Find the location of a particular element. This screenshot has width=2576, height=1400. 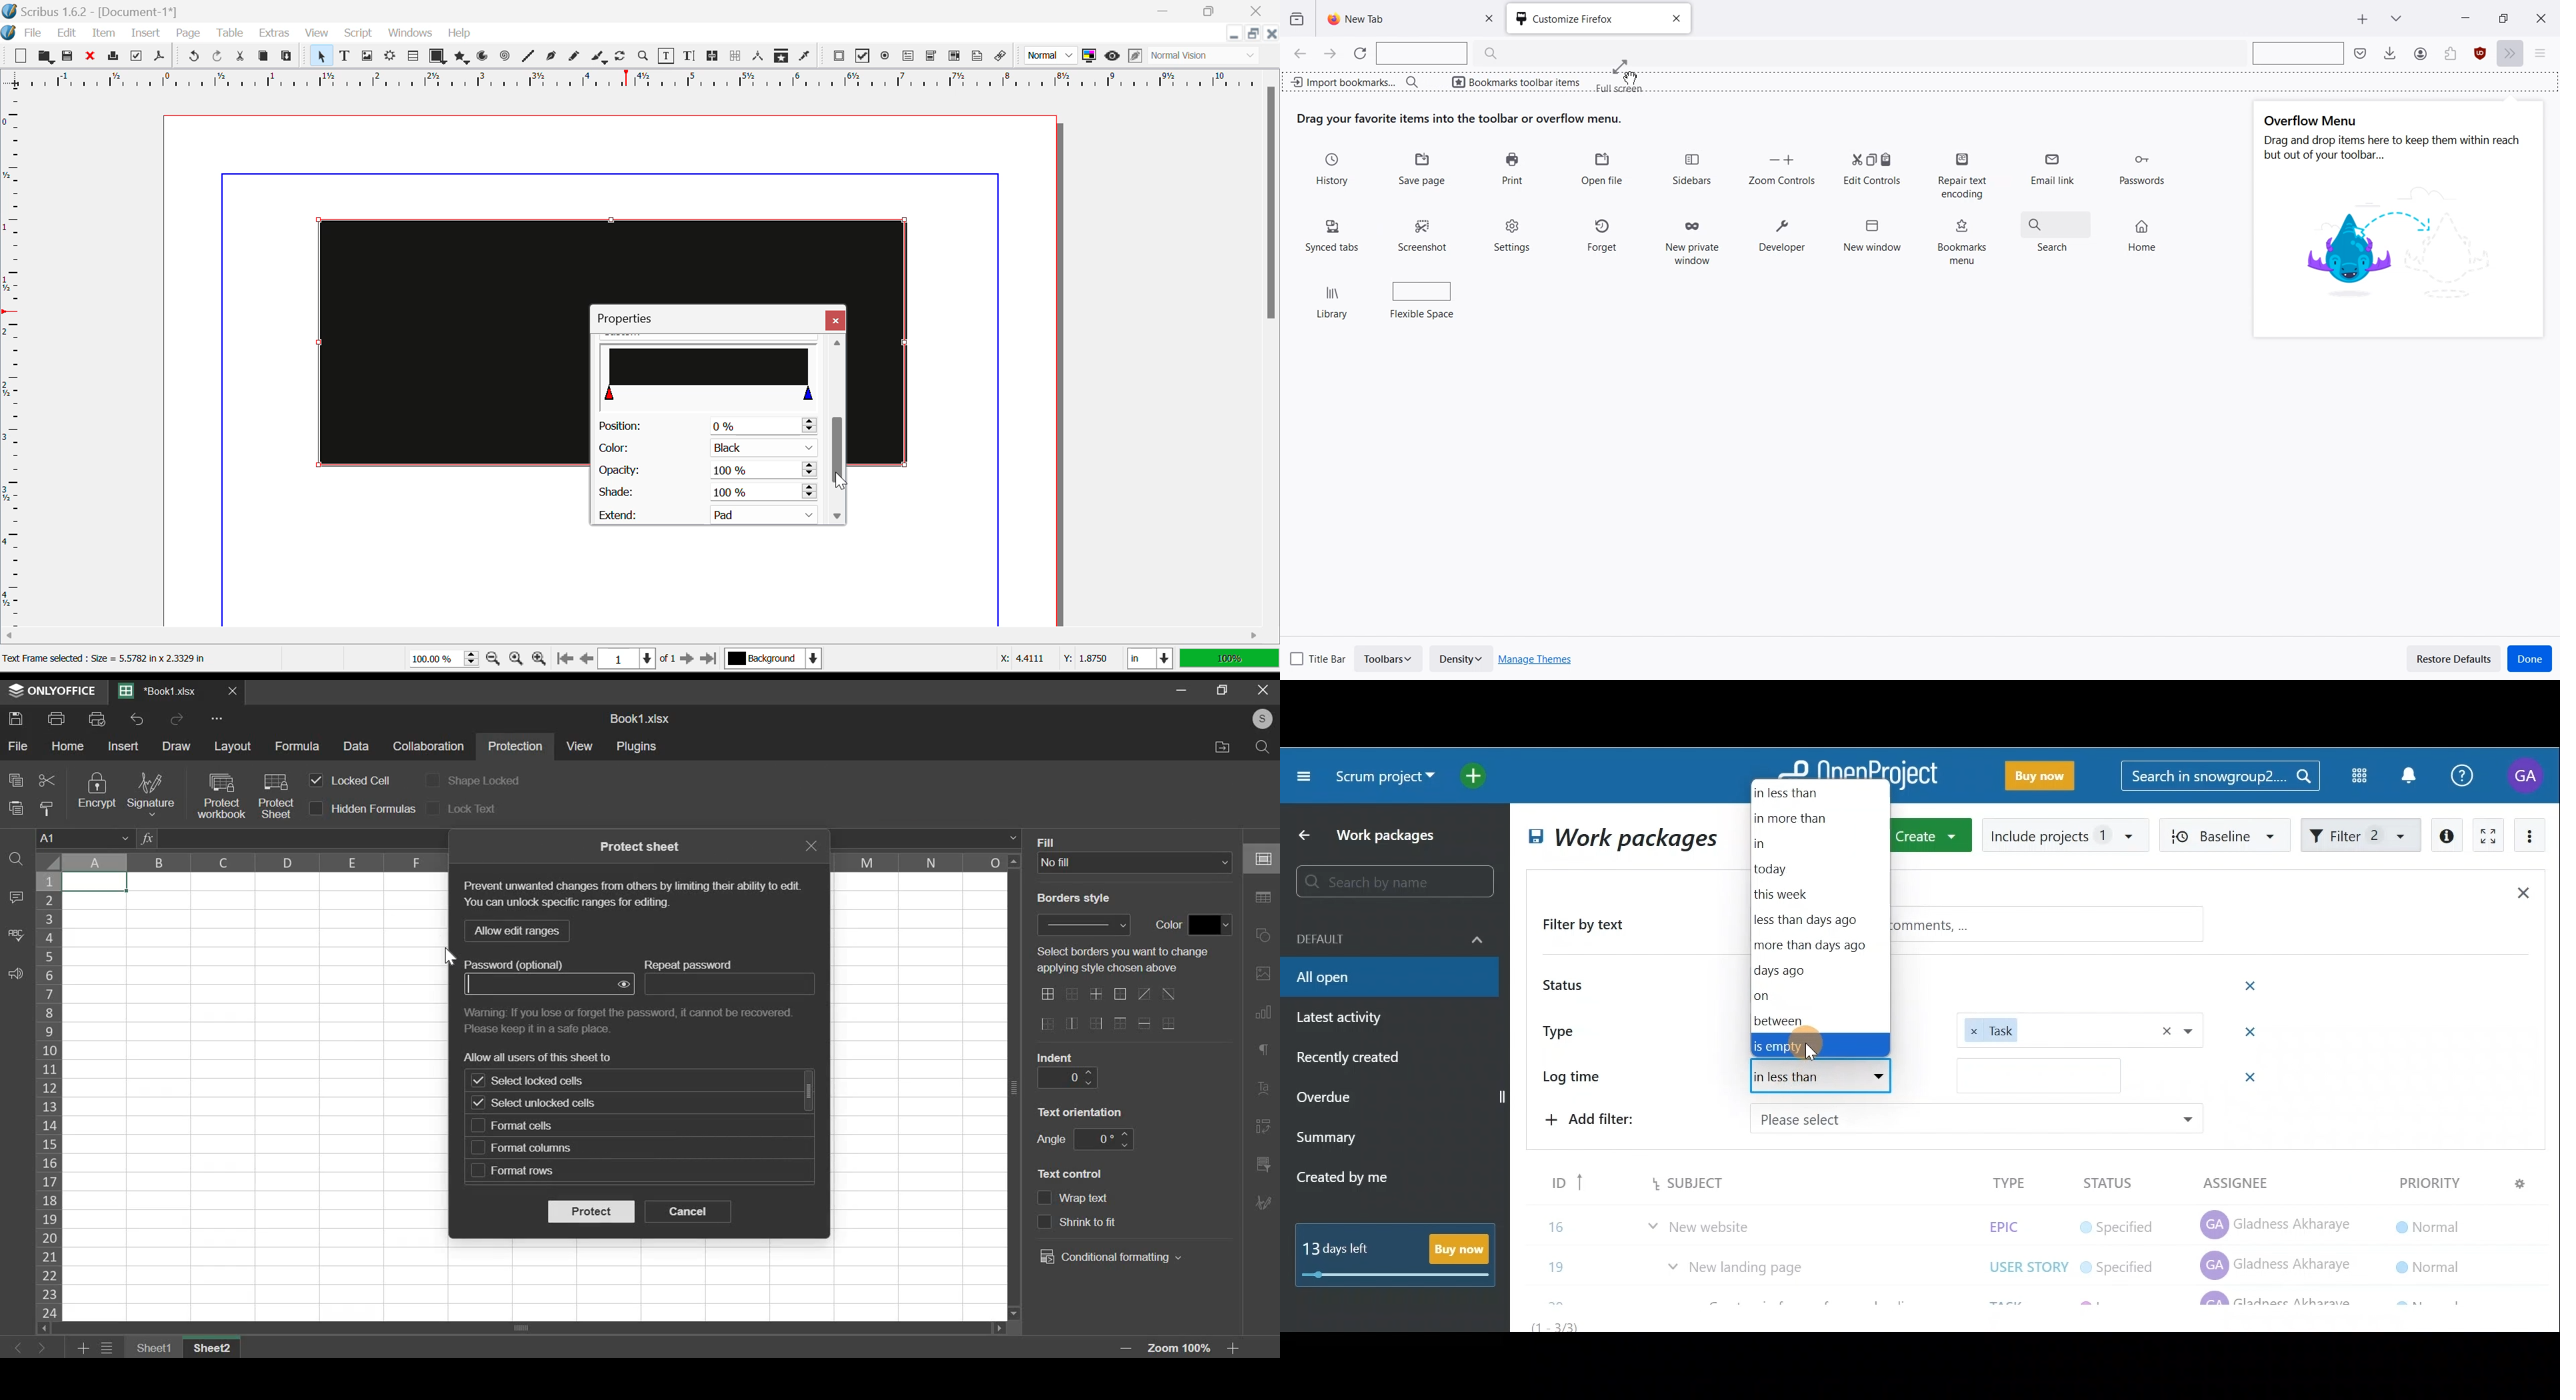

Extensions is located at coordinates (2481, 54).